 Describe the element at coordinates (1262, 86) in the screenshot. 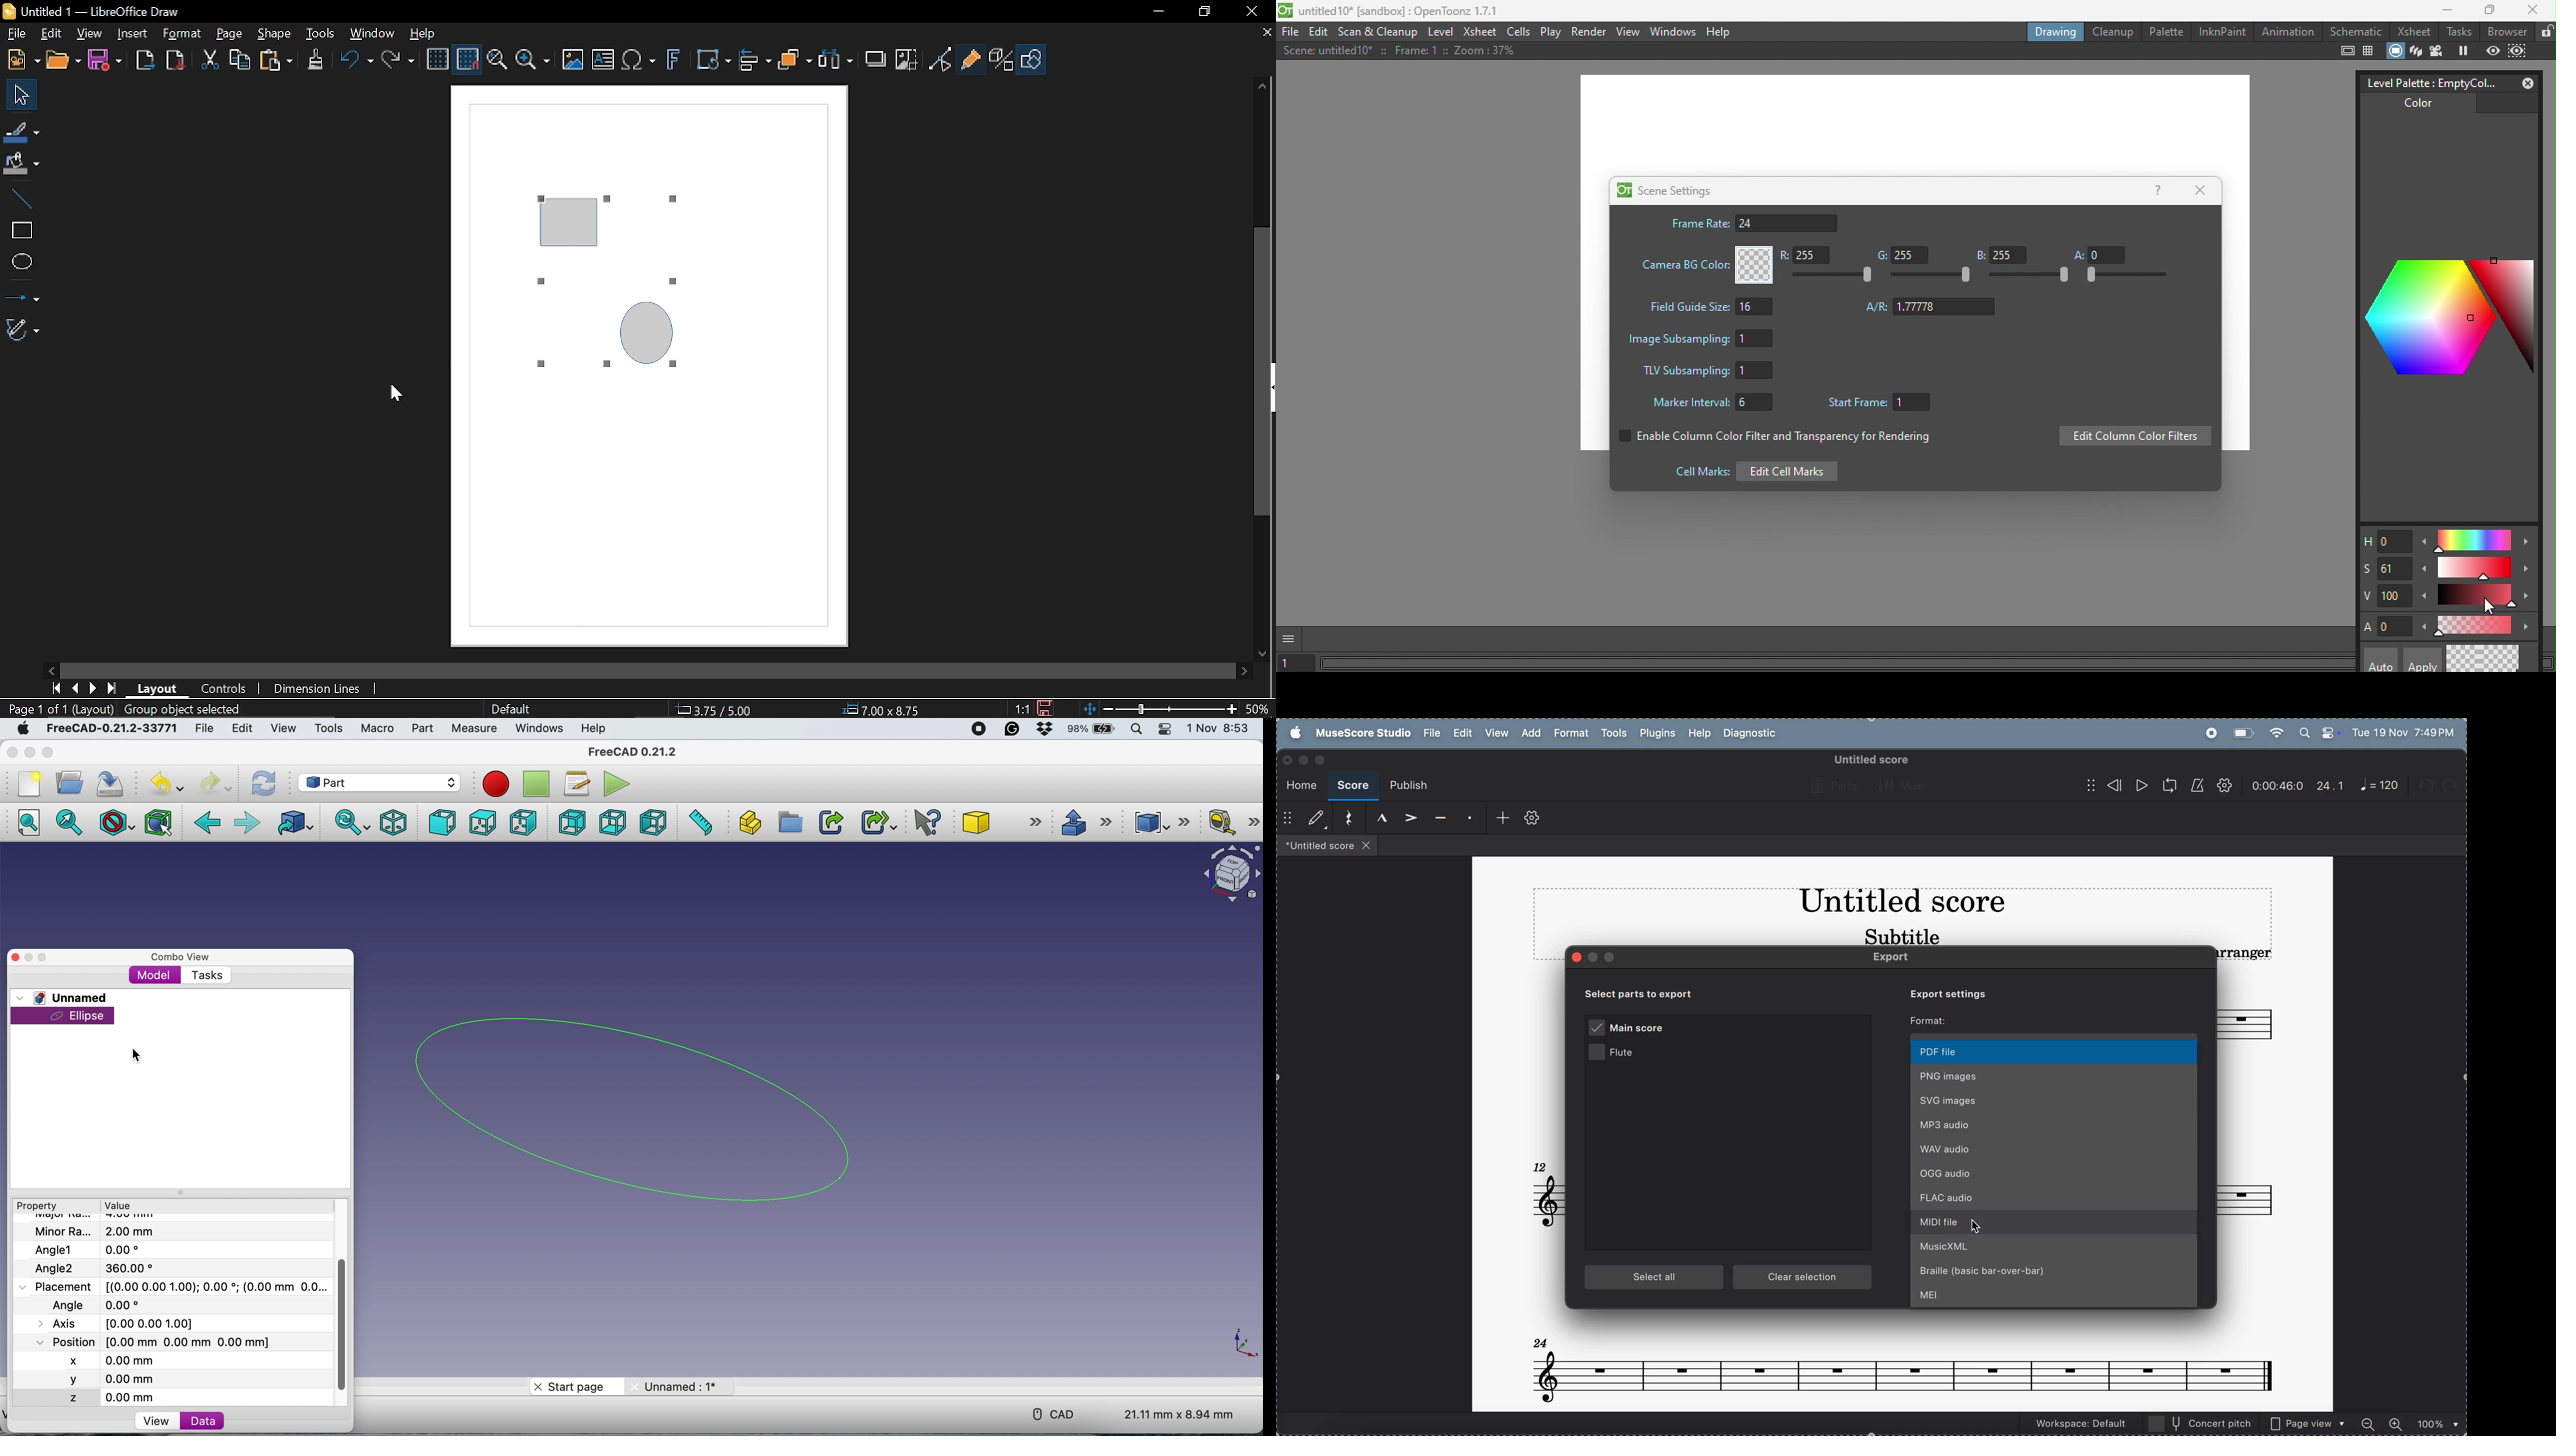

I see `Moveup` at that location.